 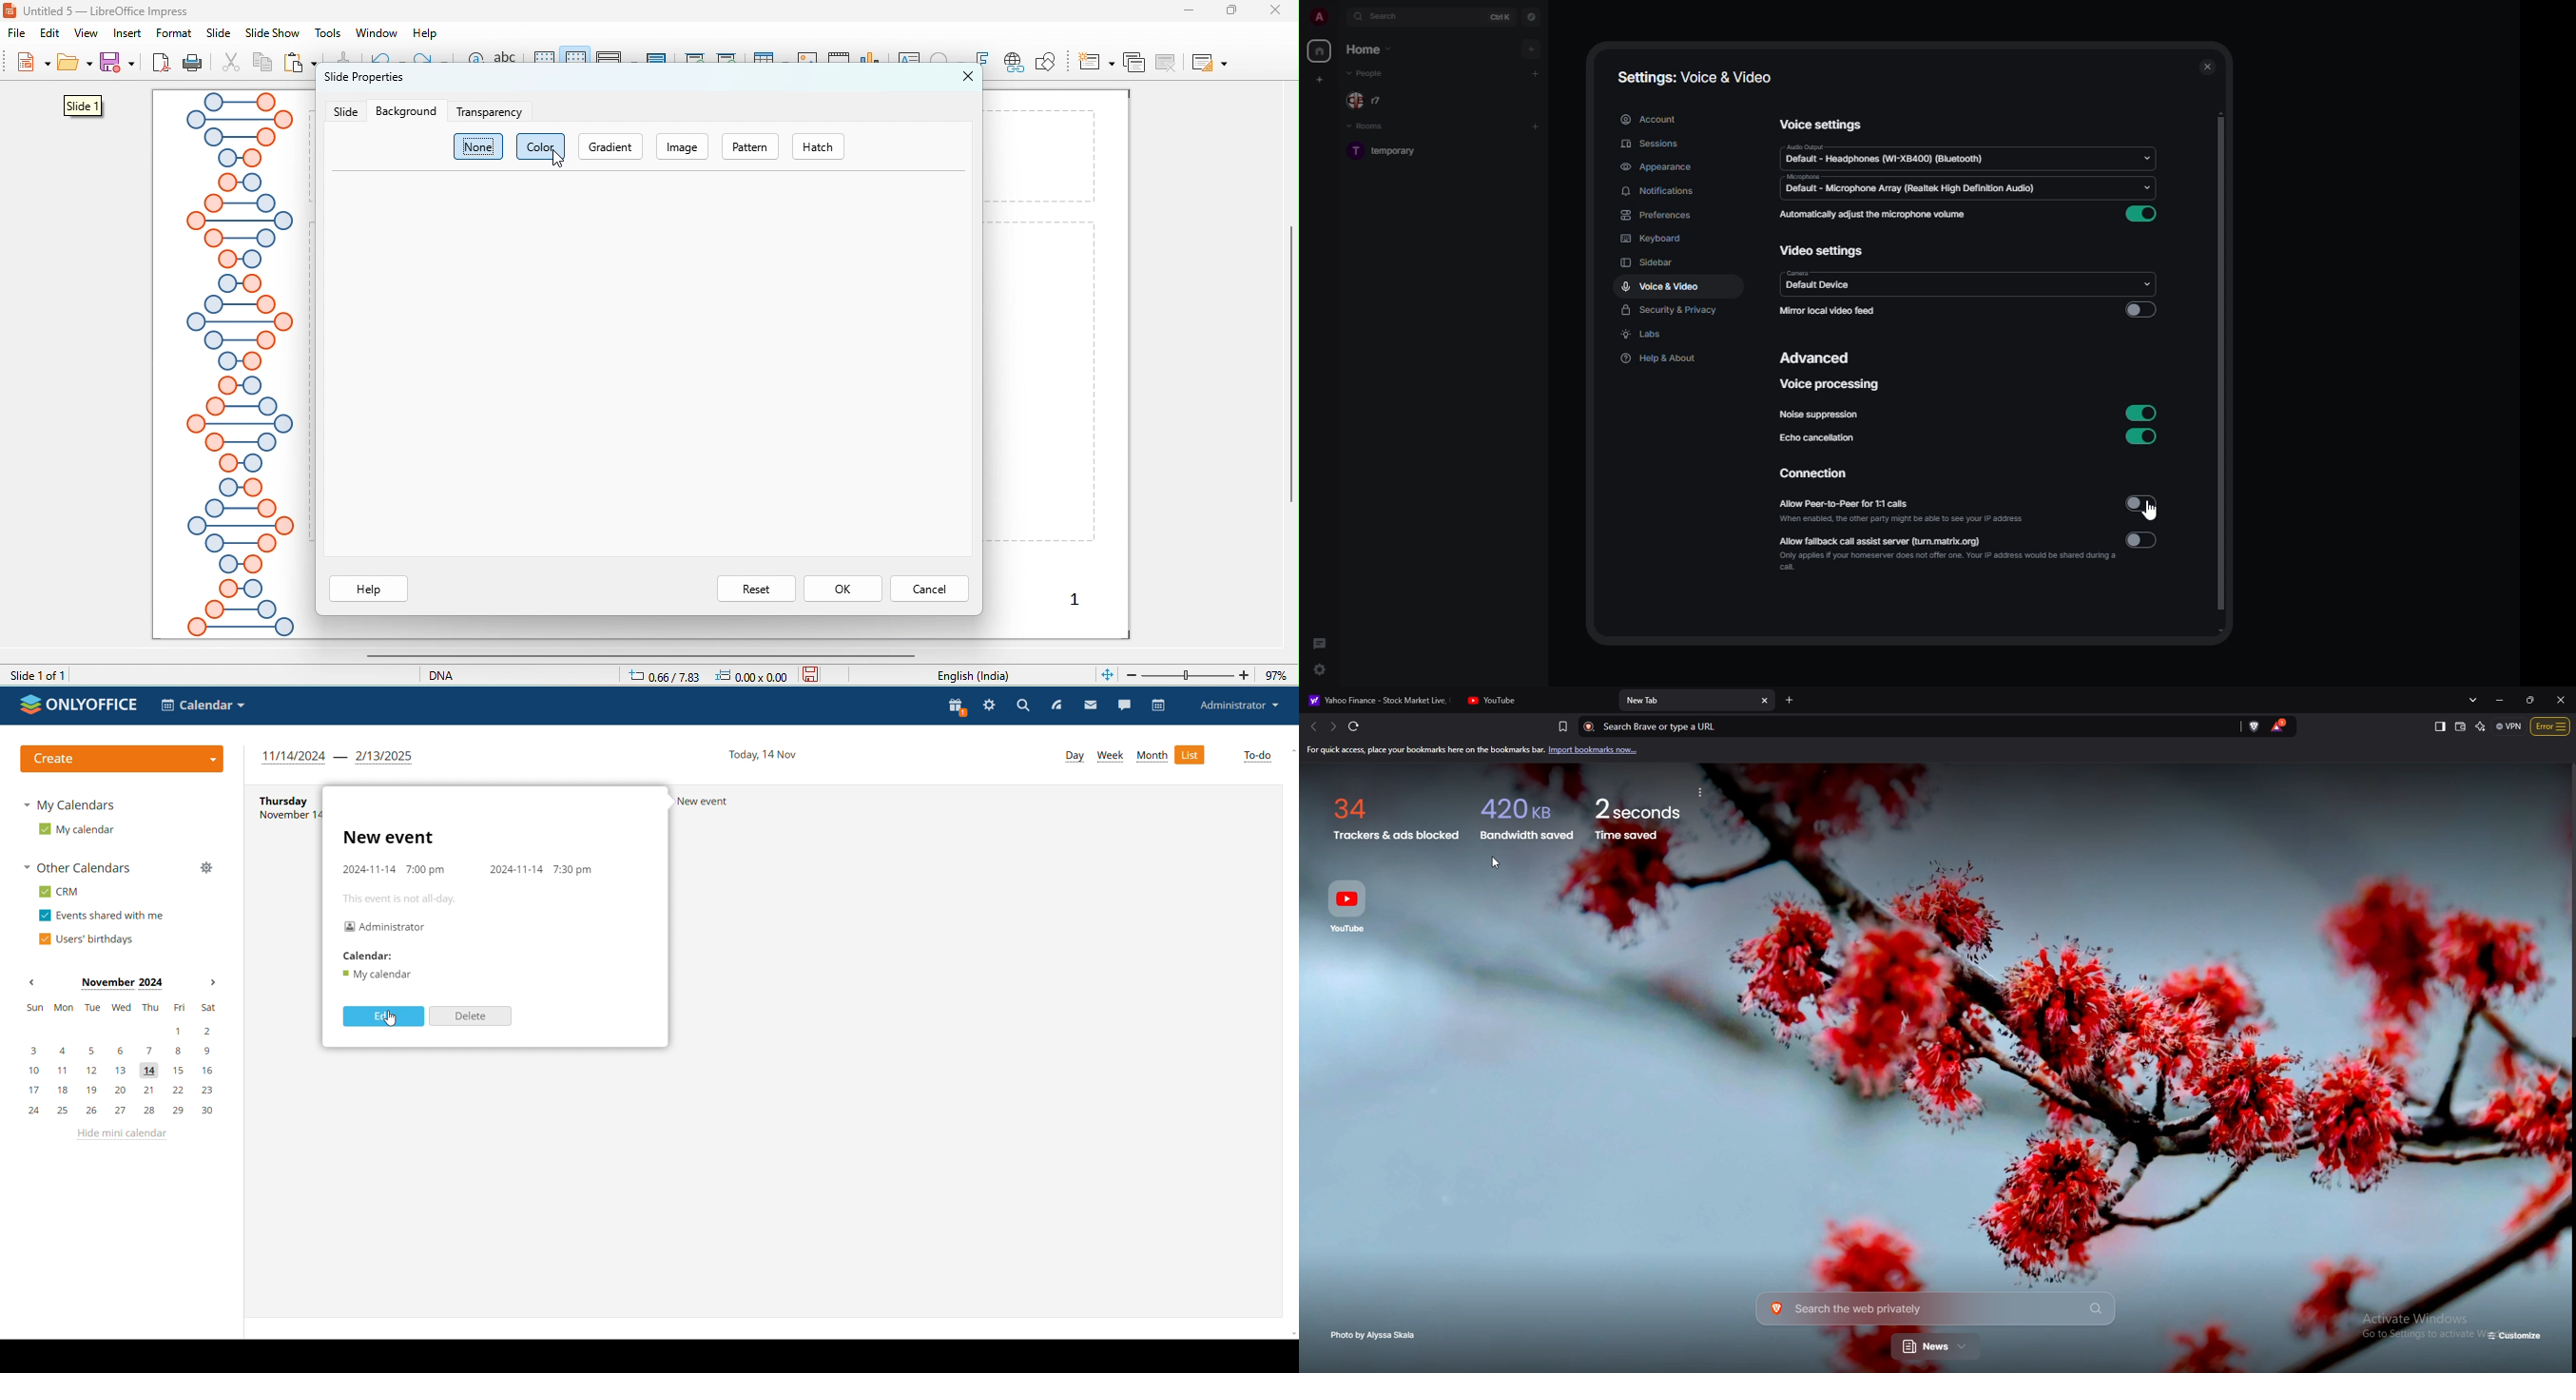 What do you see at coordinates (1648, 119) in the screenshot?
I see `account` at bounding box center [1648, 119].